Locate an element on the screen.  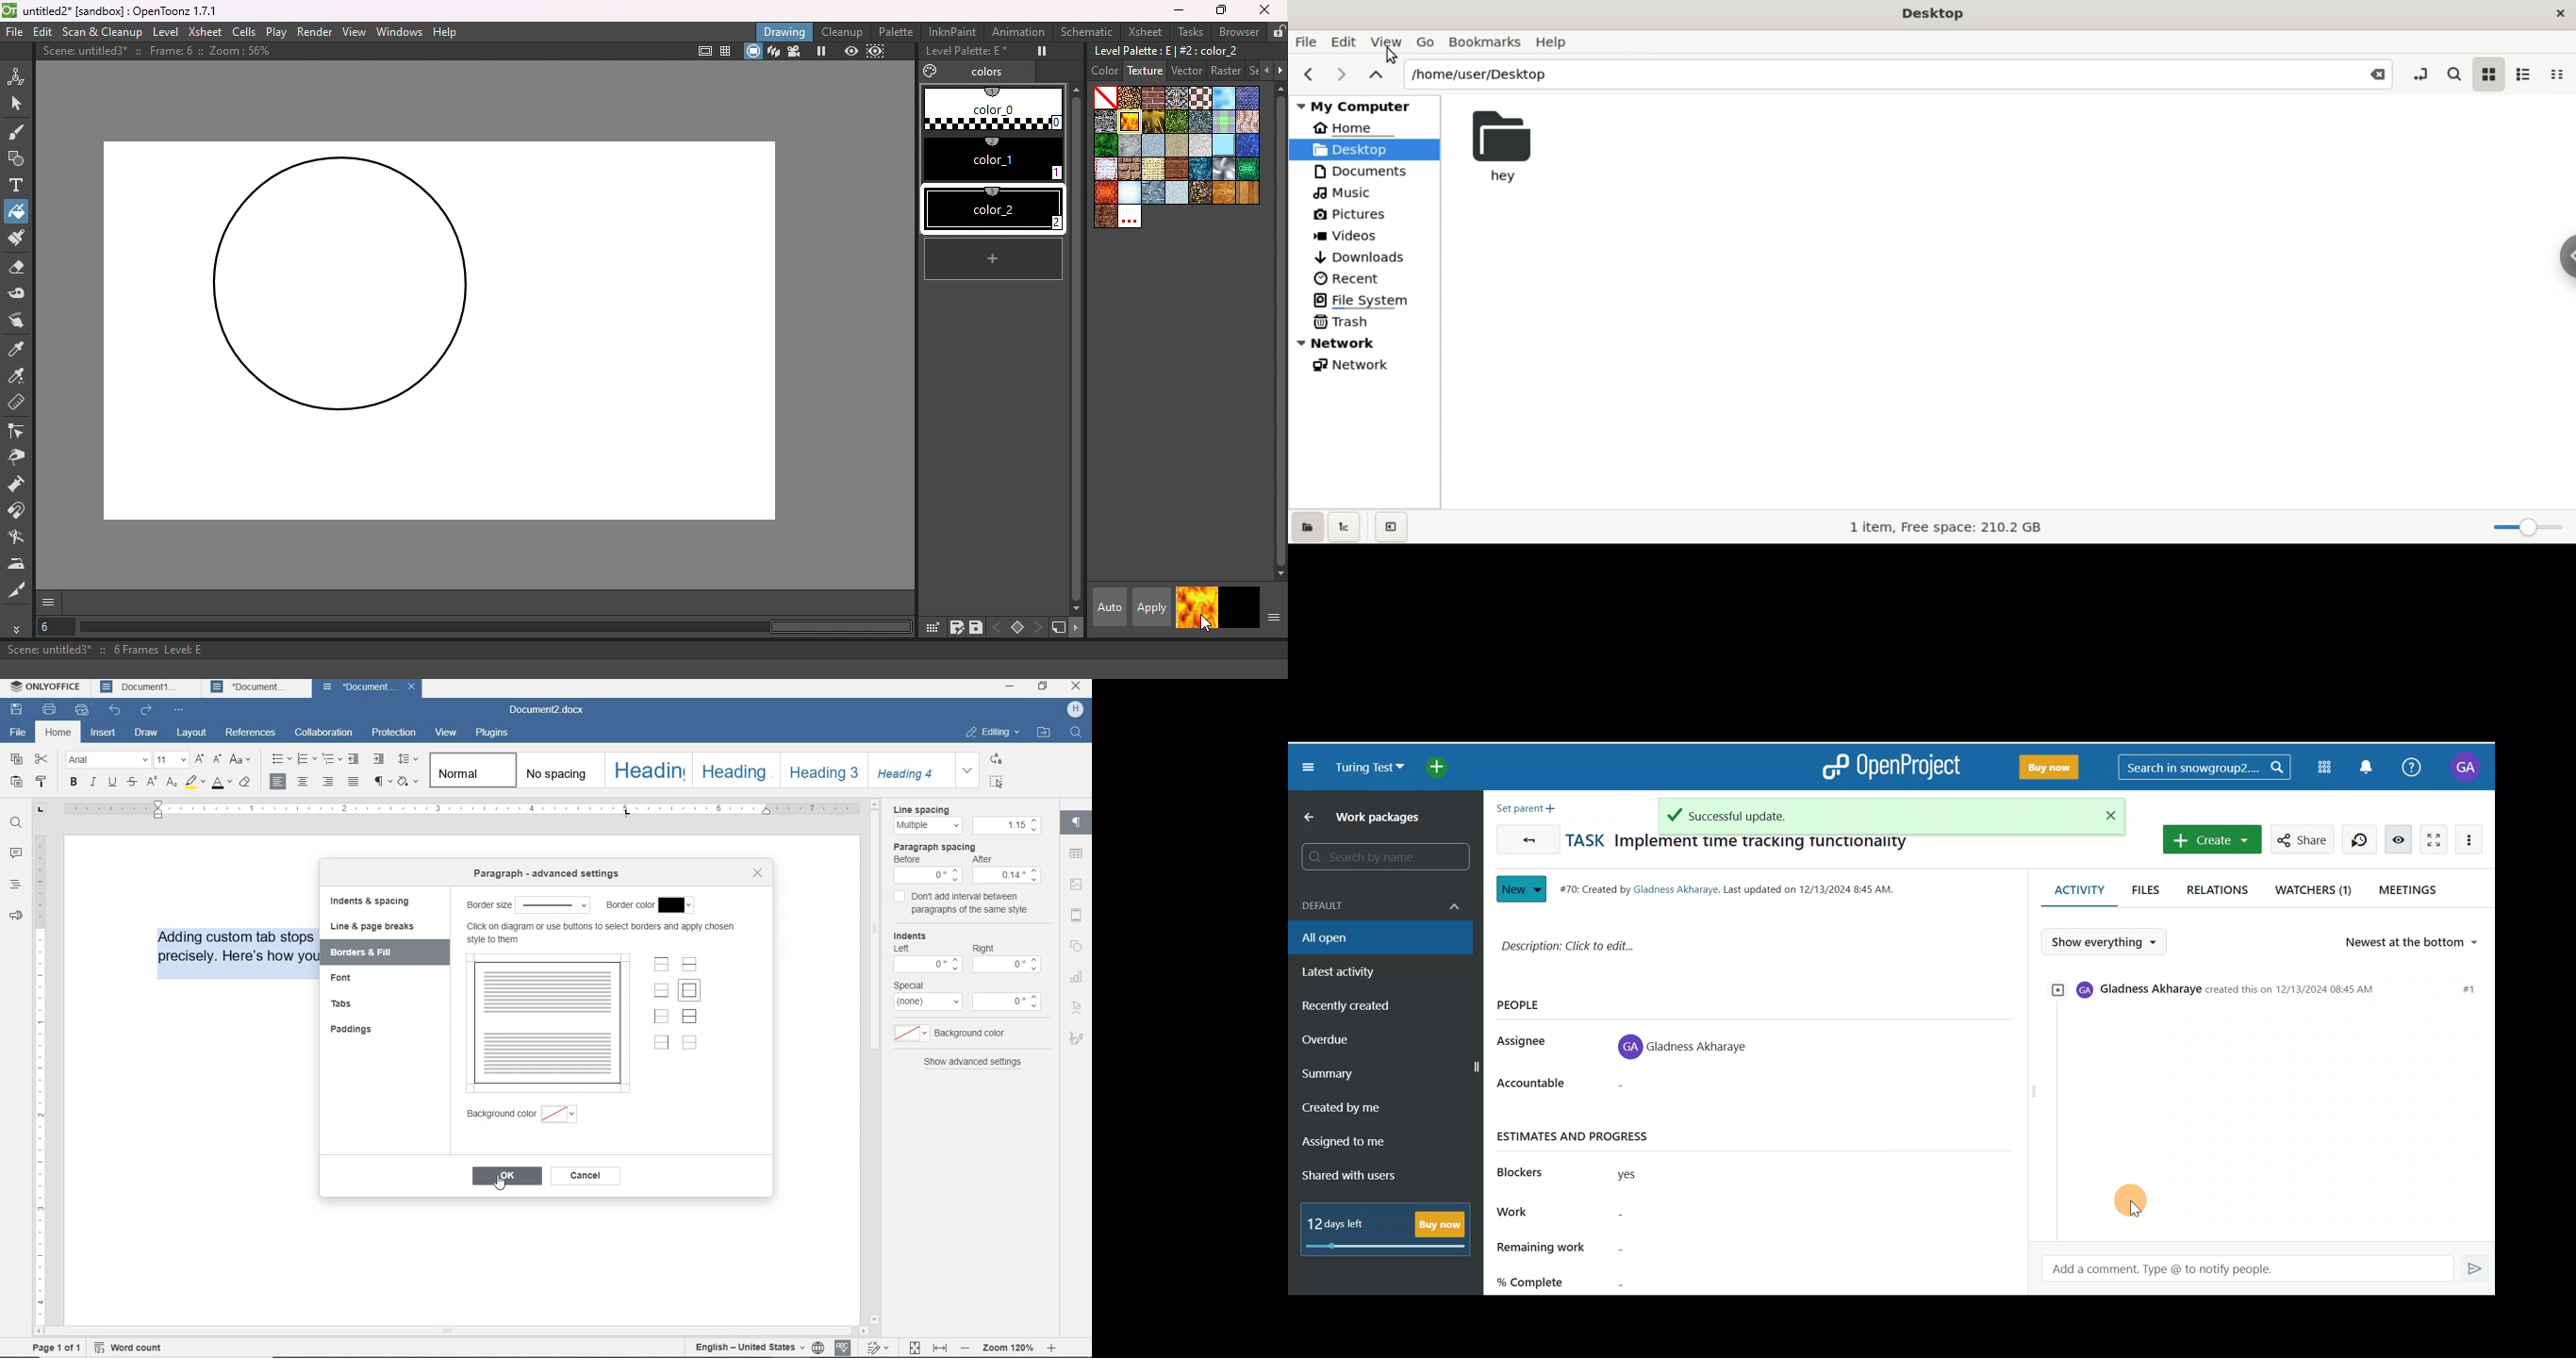
font color is located at coordinates (222, 783).